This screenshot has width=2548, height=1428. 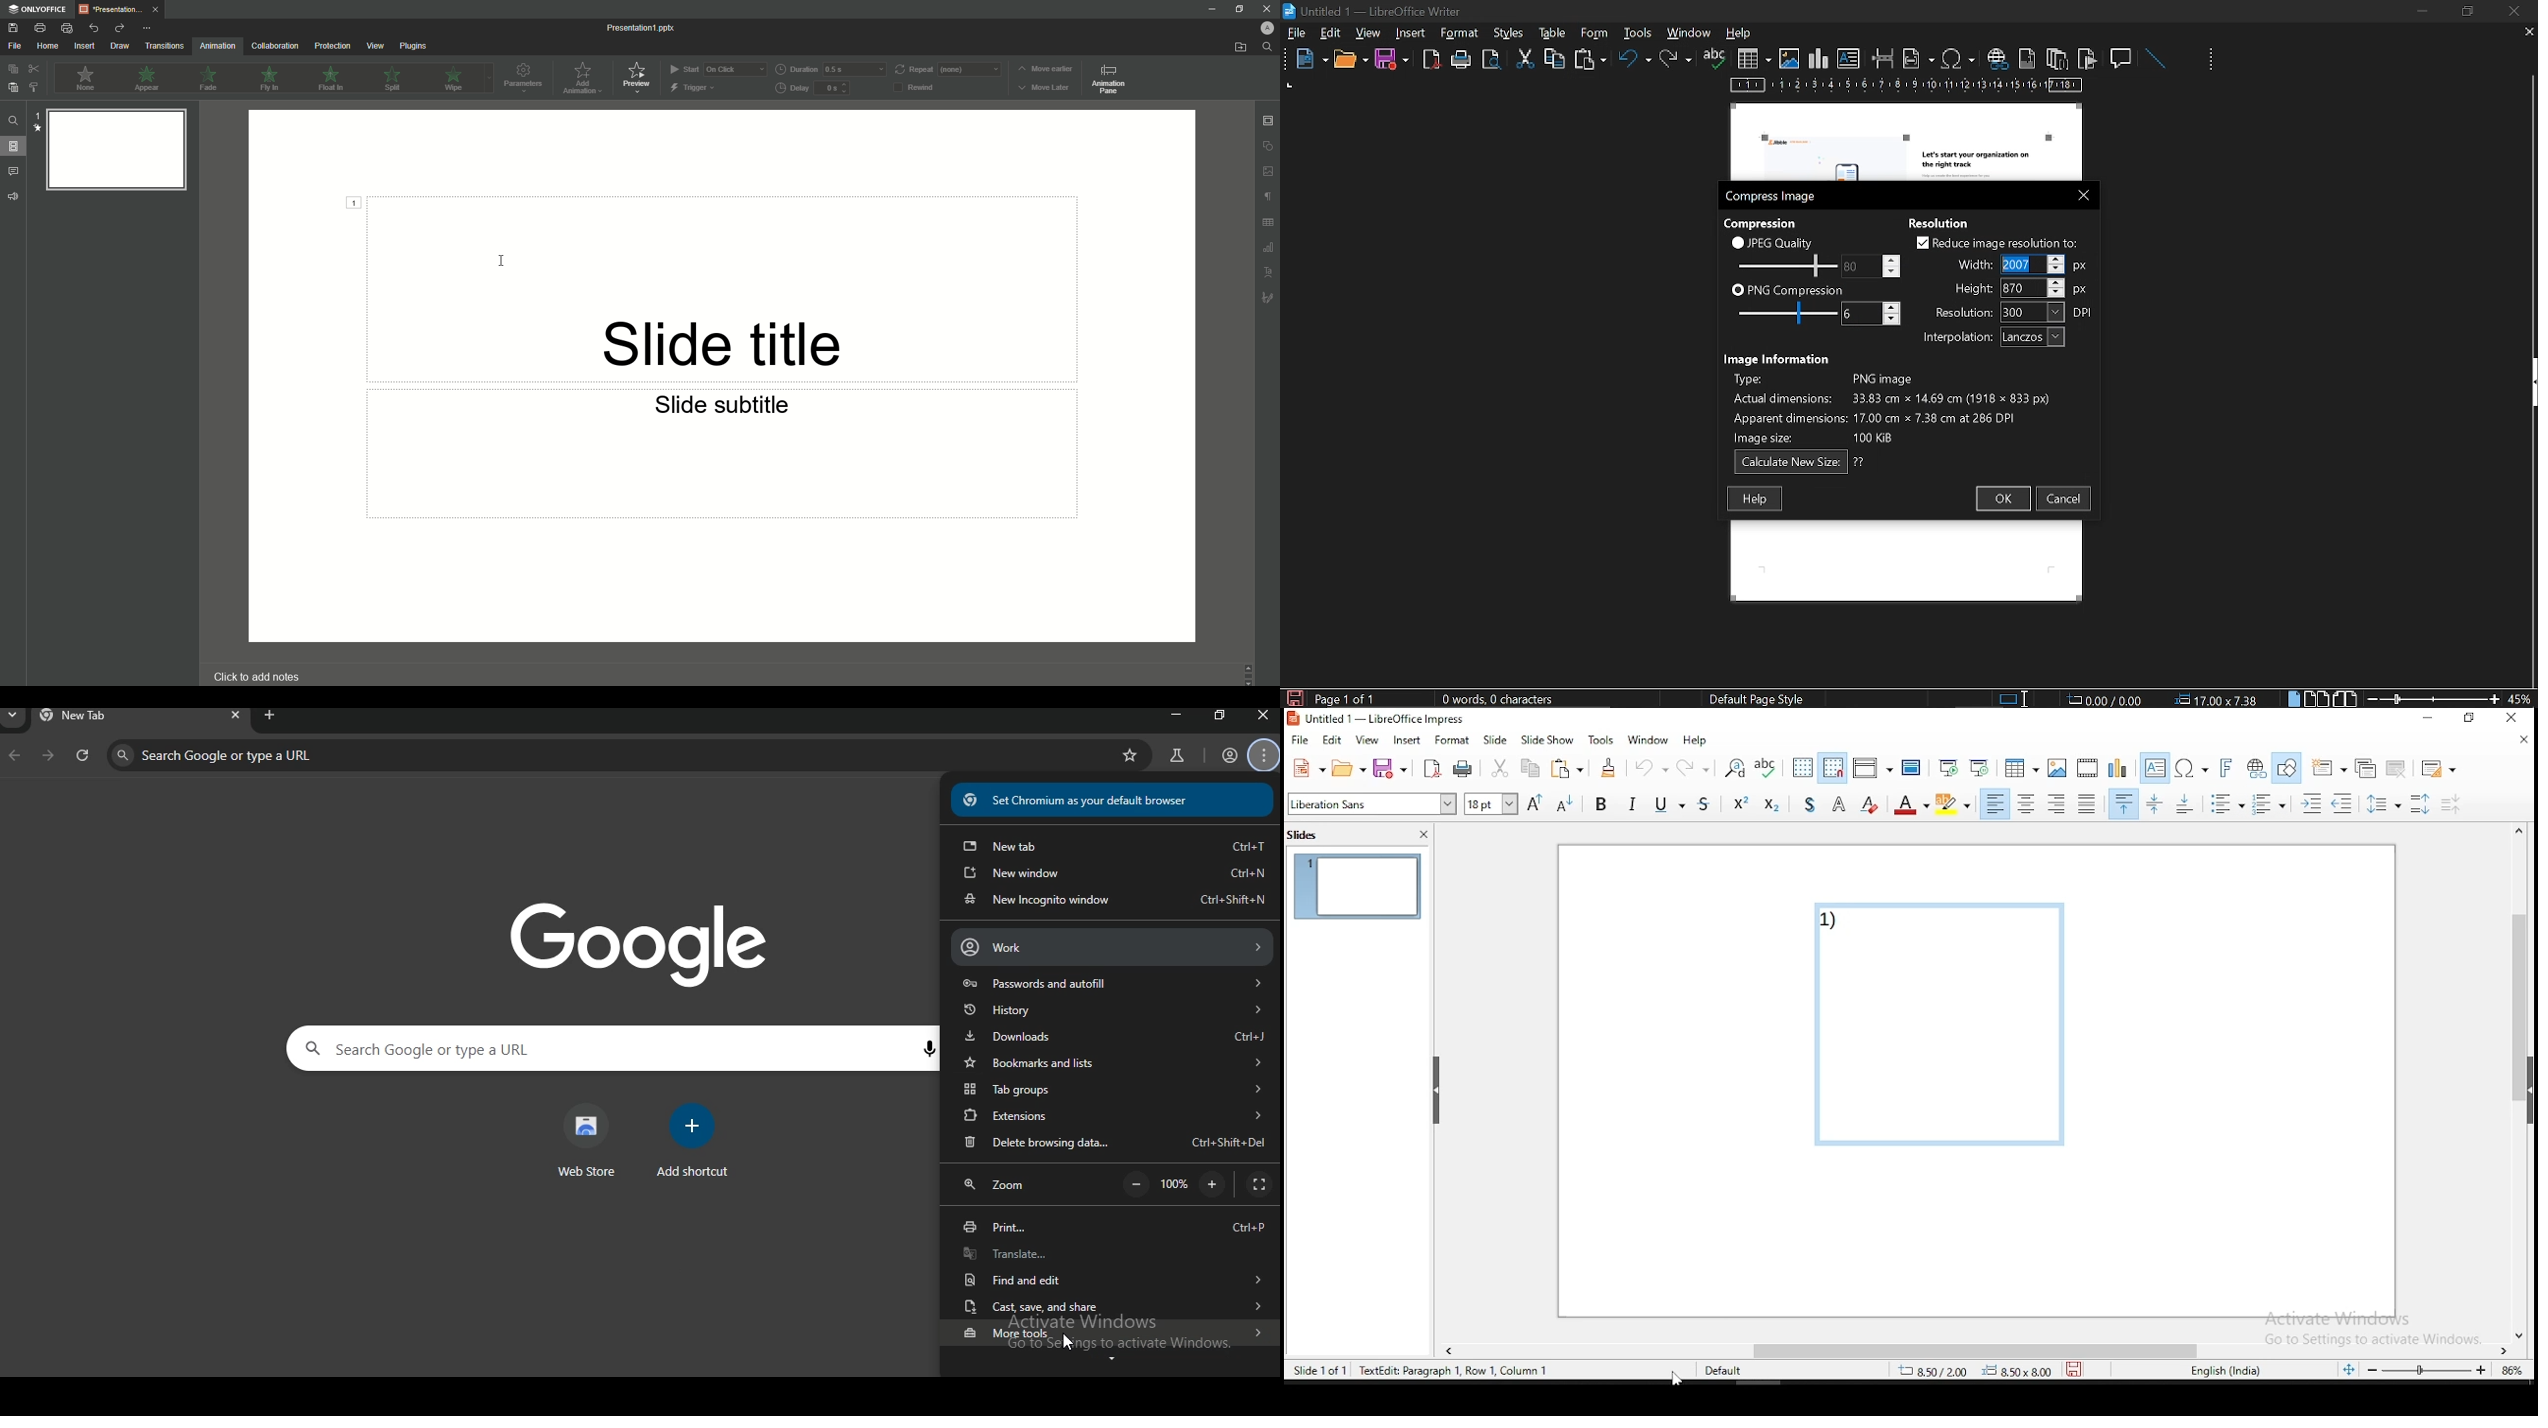 What do you see at coordinates (1382, 720) in the screenshot?
I see `icon and filename` at bounding box center [1382, 720].